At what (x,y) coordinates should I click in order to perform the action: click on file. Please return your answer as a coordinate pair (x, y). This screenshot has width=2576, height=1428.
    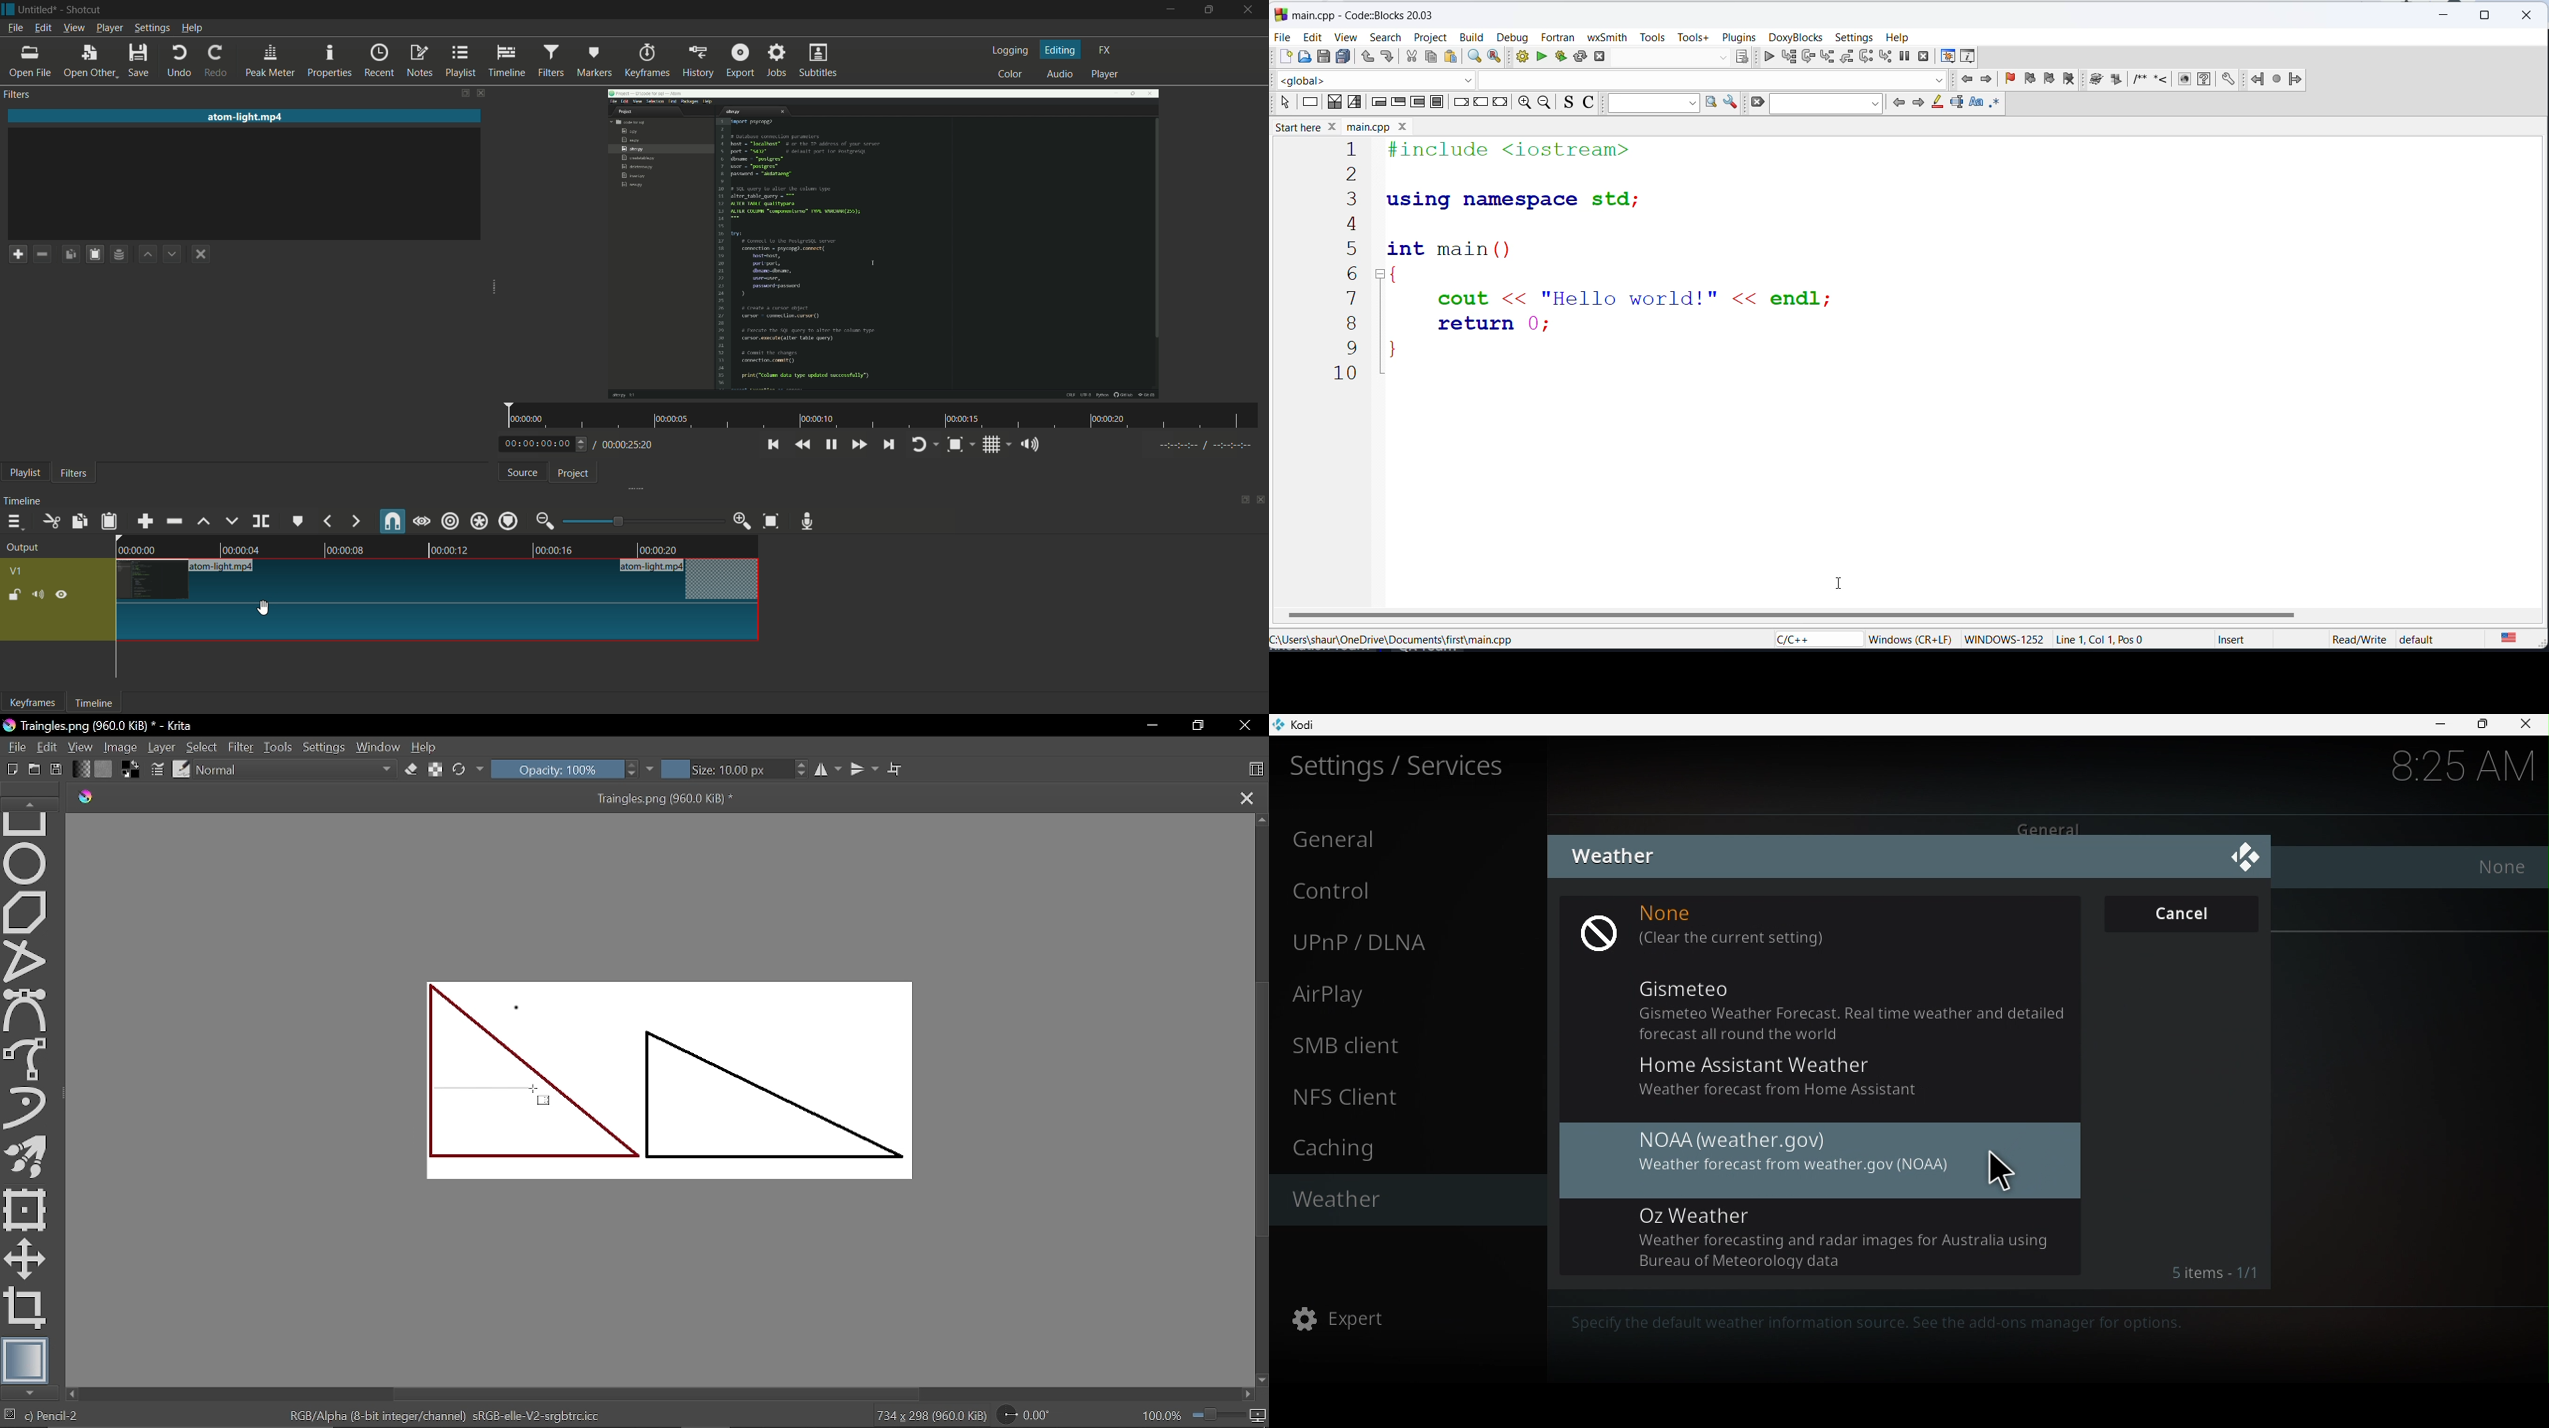
    Looking at the image, I should click on (1284, 37).